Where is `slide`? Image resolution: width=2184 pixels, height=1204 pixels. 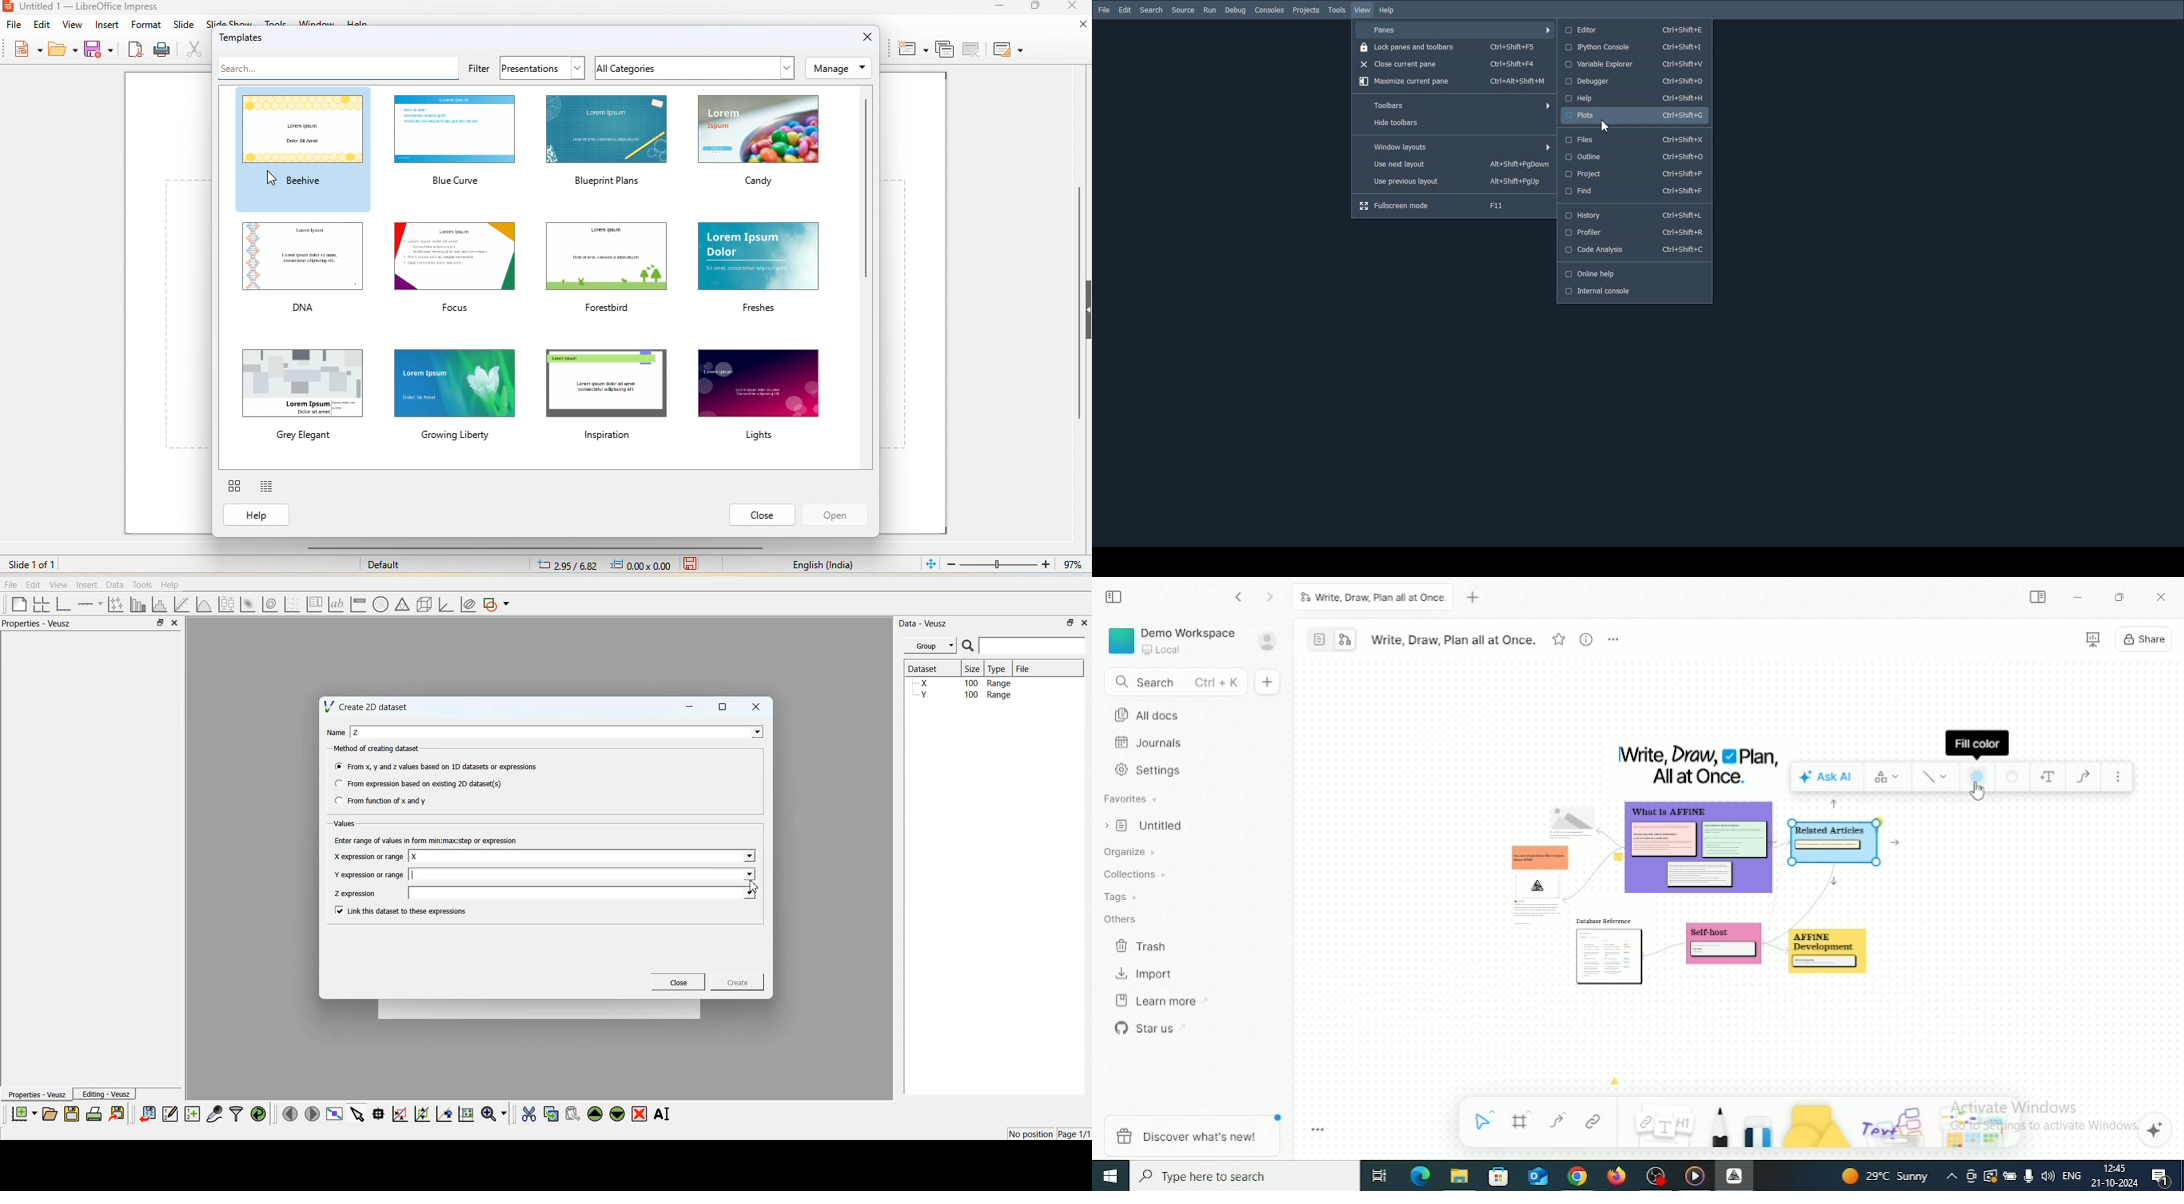 slide is located at coordinates (185, 25).